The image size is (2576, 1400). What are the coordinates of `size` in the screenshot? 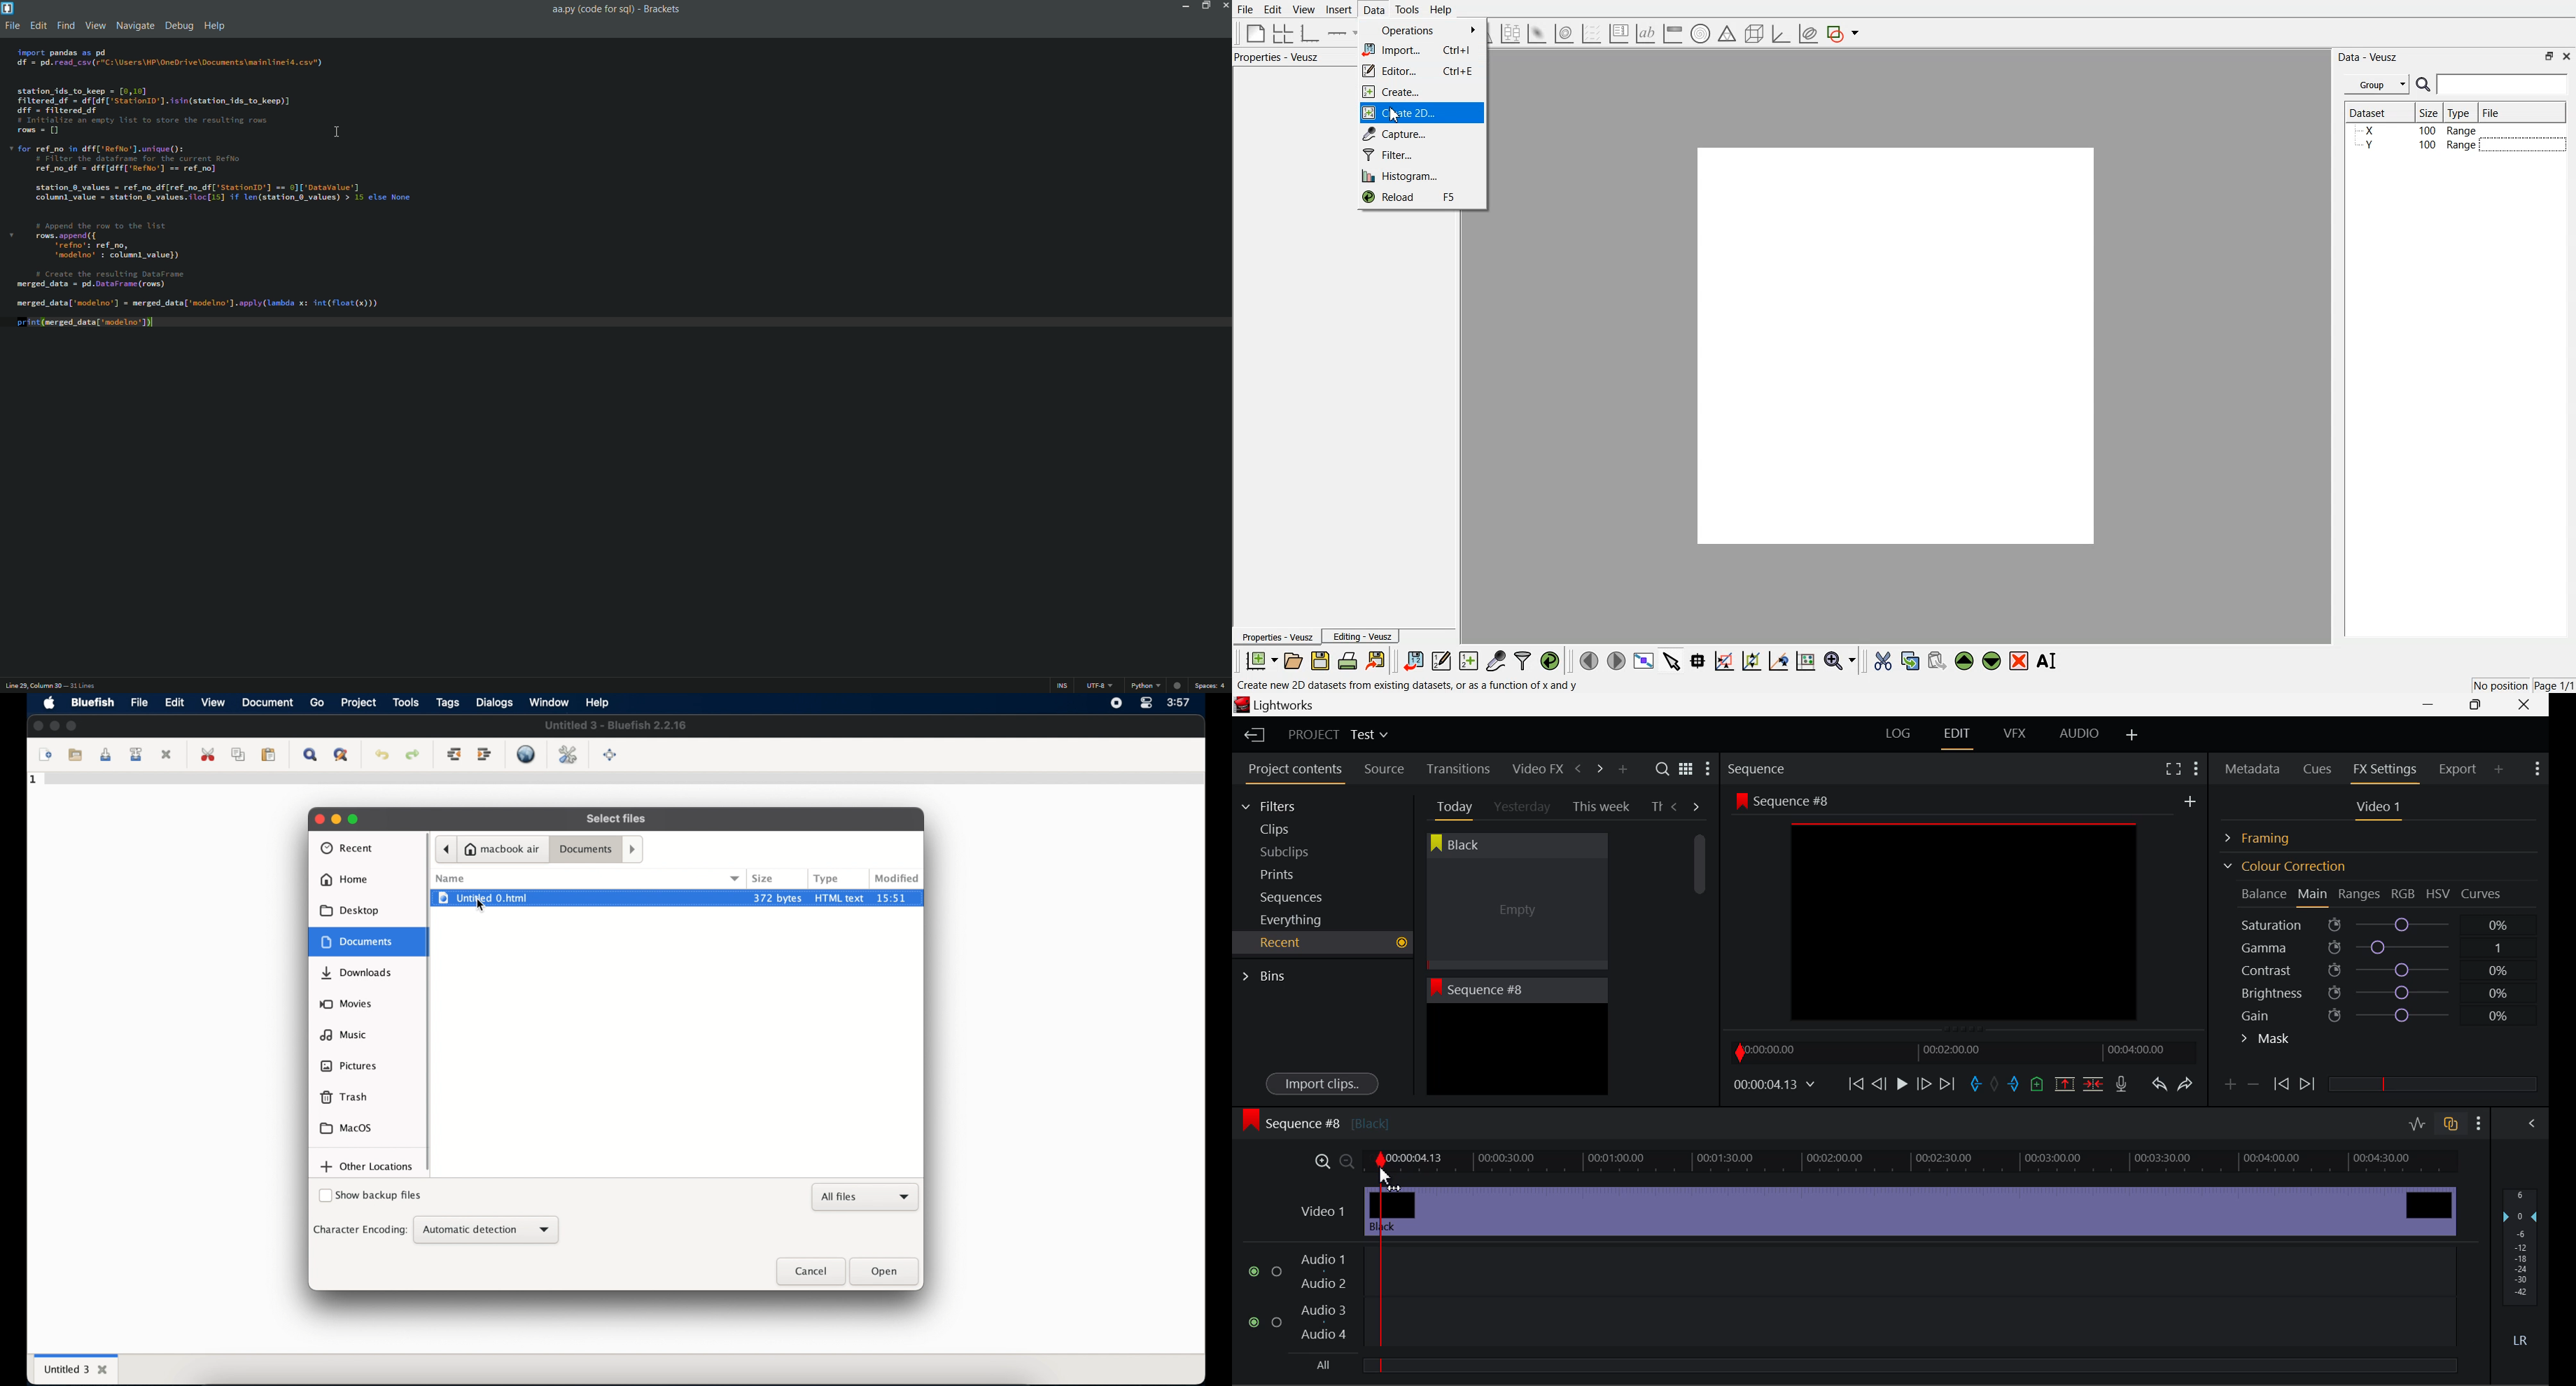 It's located at (764, 878).